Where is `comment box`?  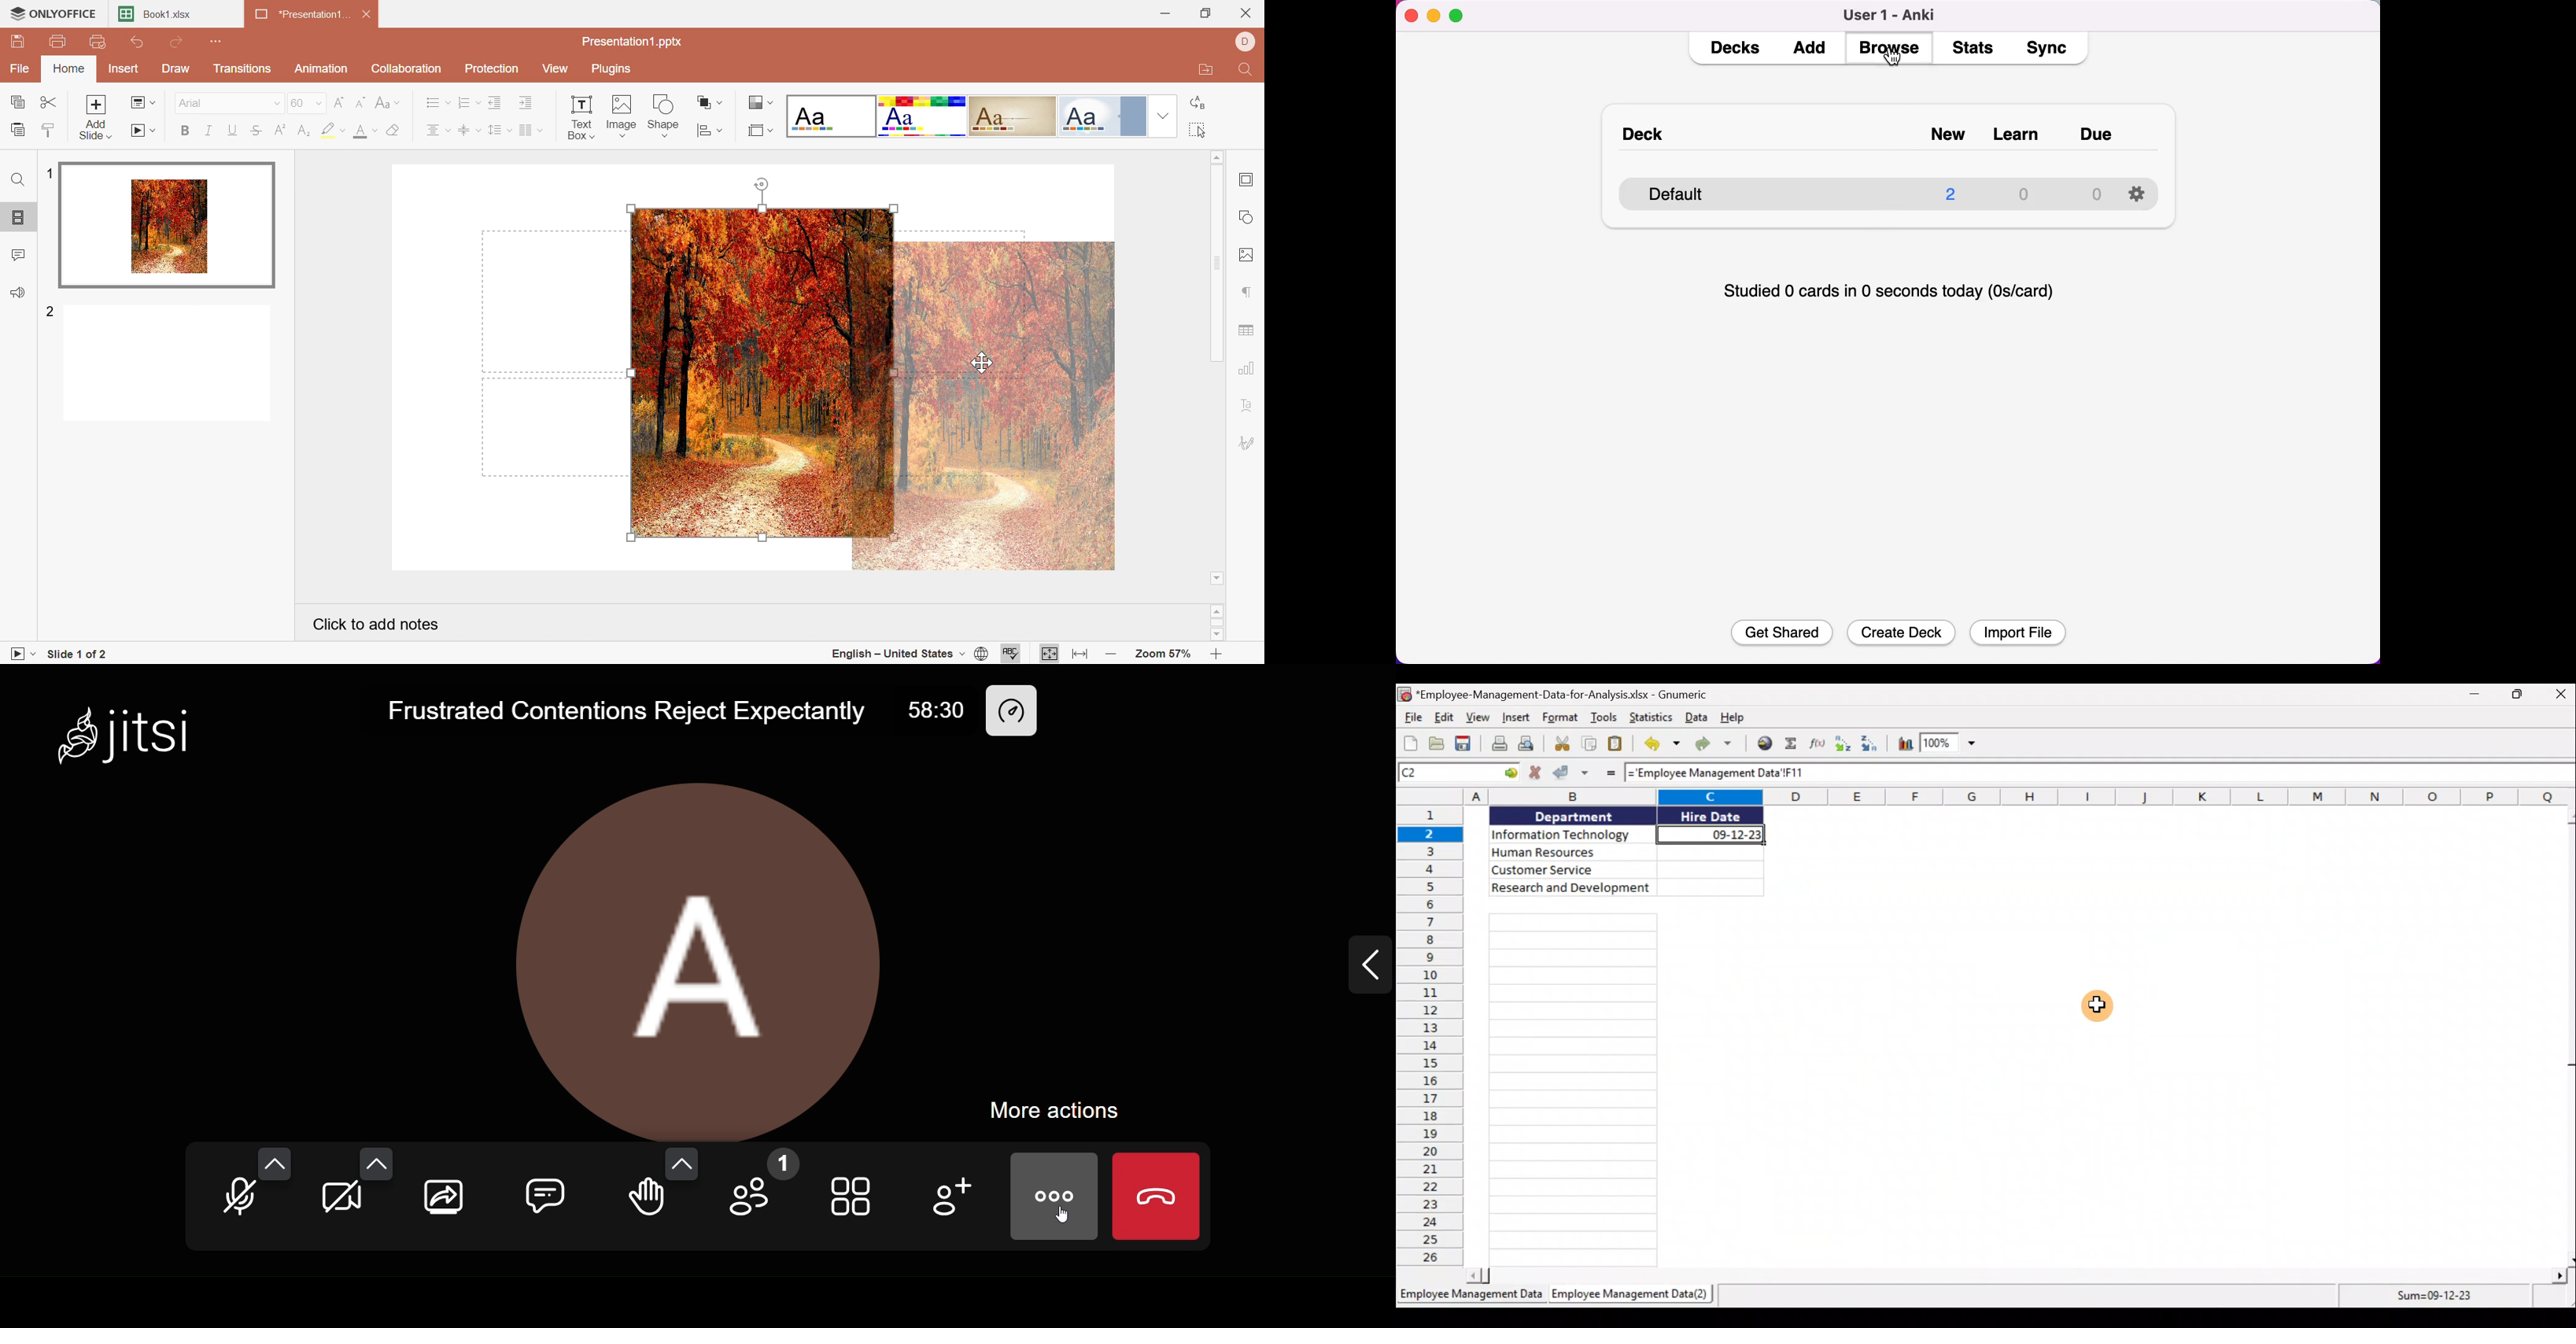
comment box is located at coordinates (555, 1193).